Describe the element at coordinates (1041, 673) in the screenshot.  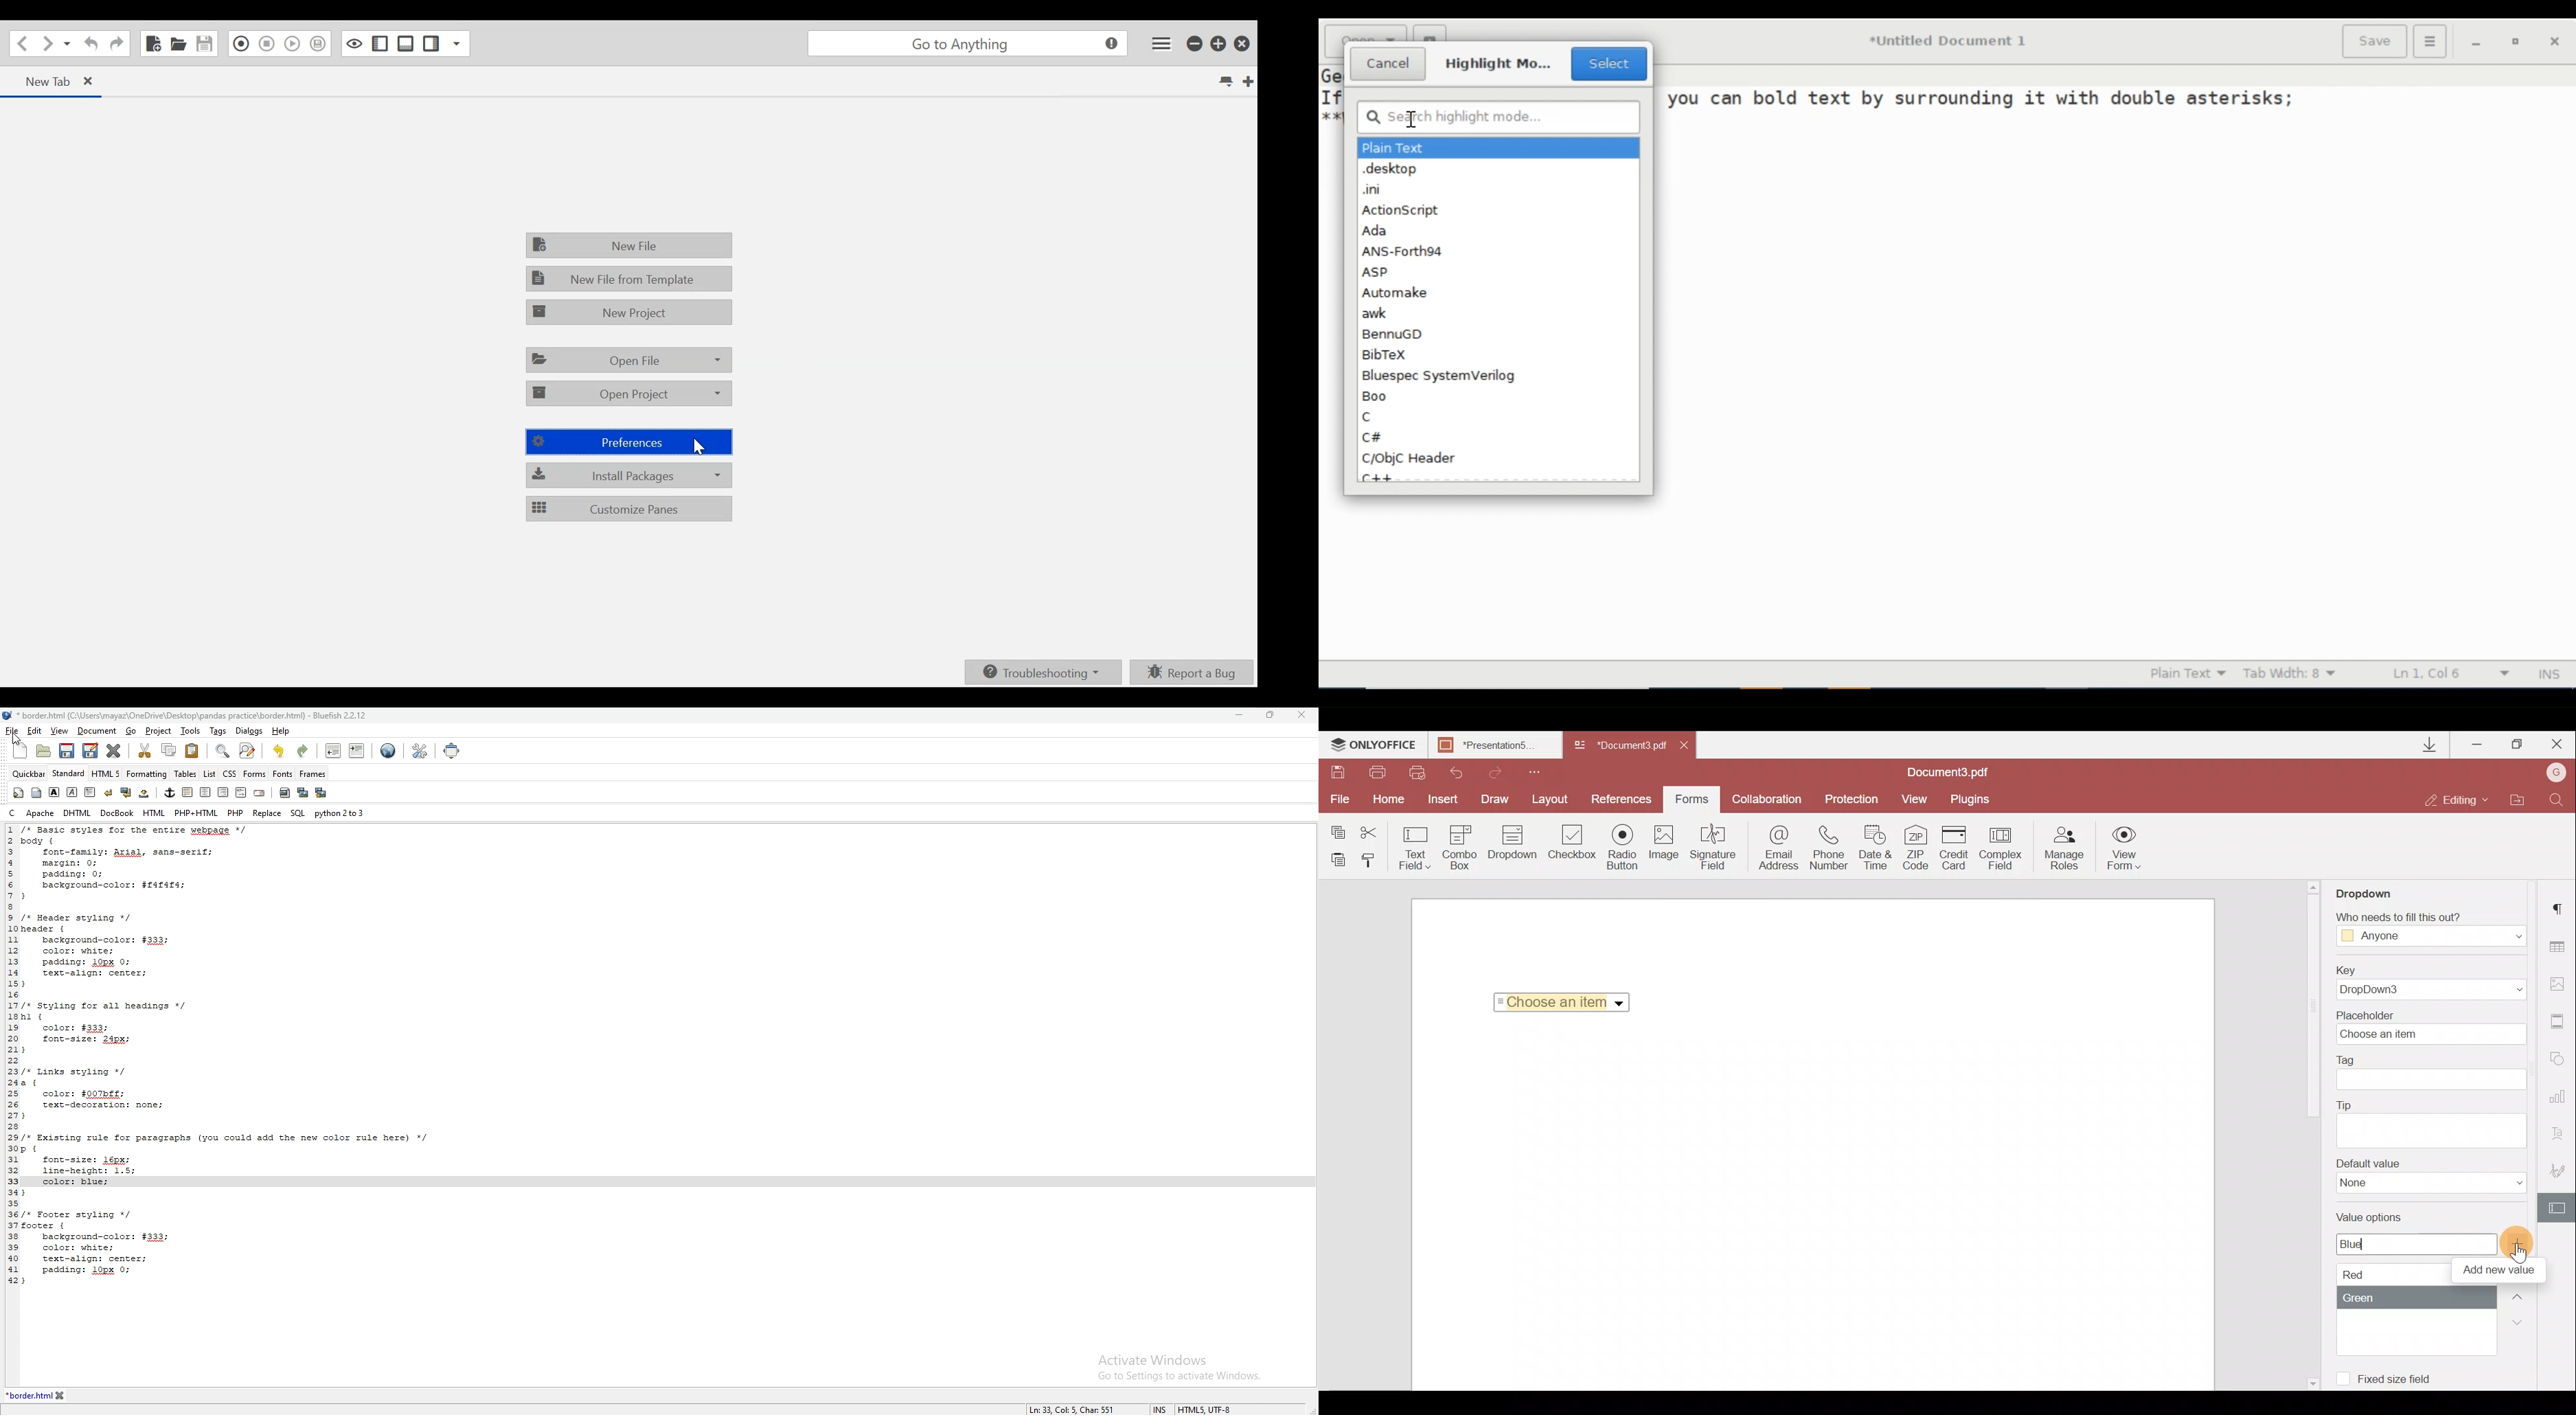
I see `Troubleshooting` at that location.